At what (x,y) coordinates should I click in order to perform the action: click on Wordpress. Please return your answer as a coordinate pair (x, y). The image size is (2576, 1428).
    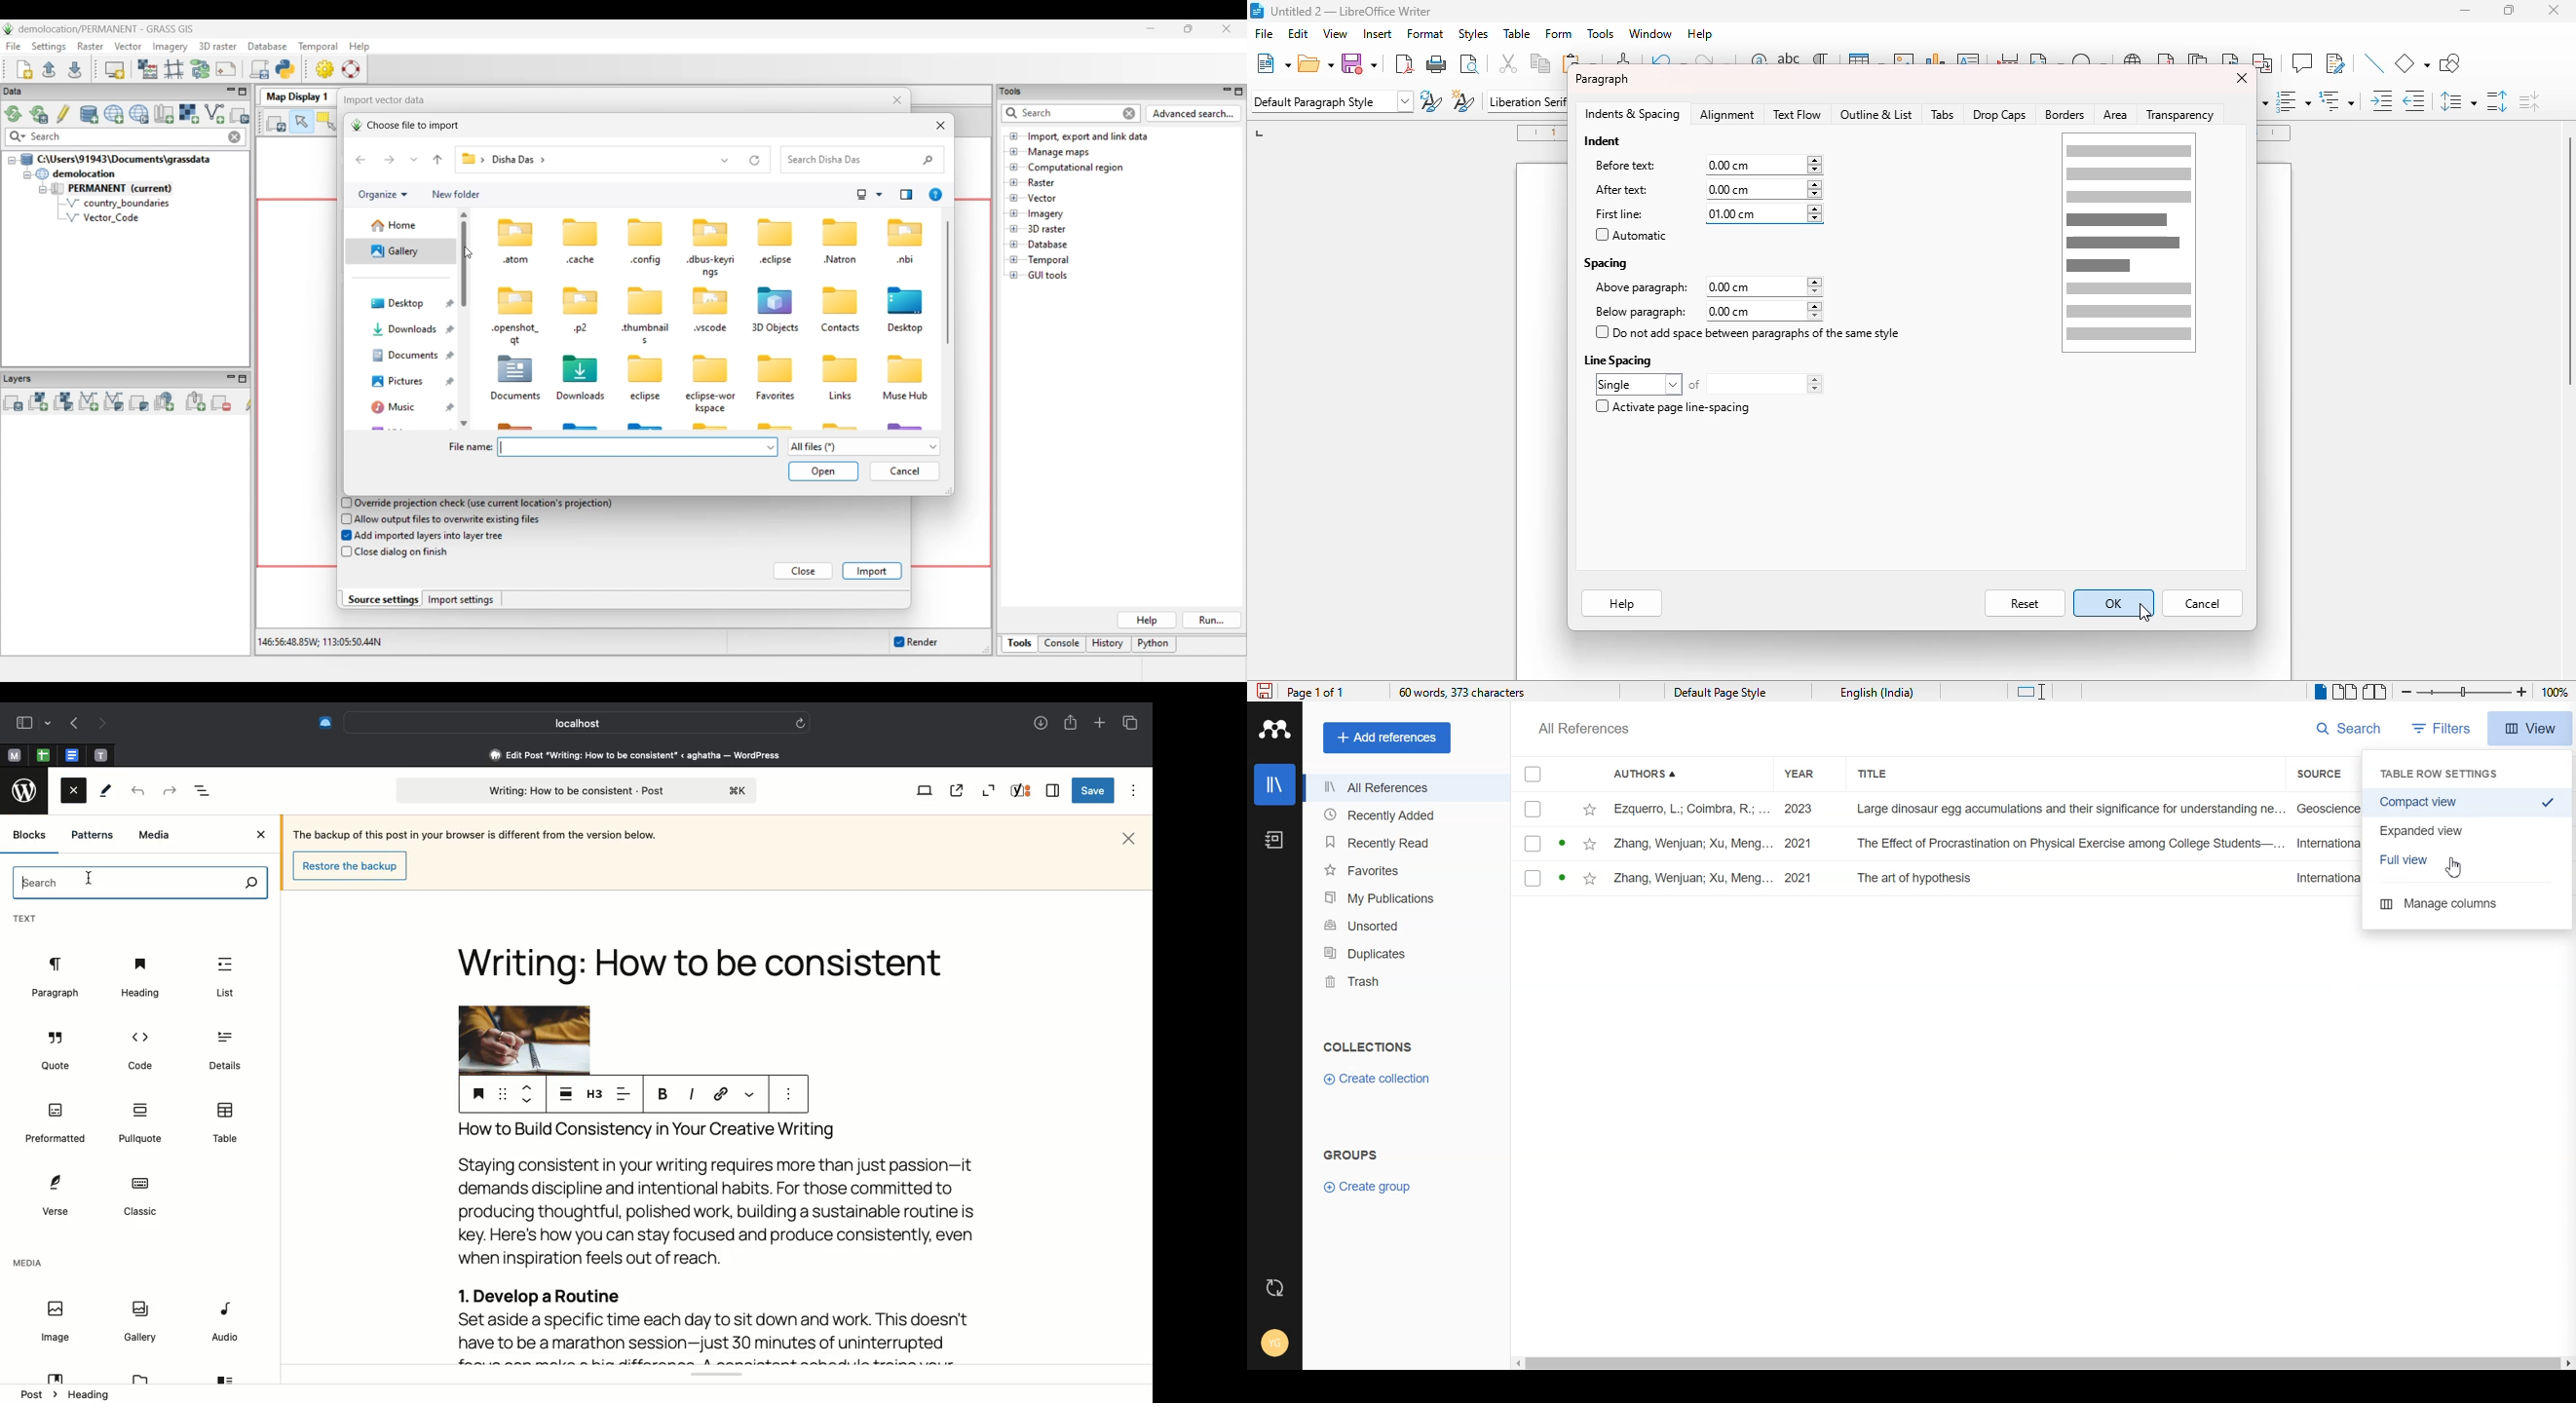
    Looking at the image, I should click on (27, 790).